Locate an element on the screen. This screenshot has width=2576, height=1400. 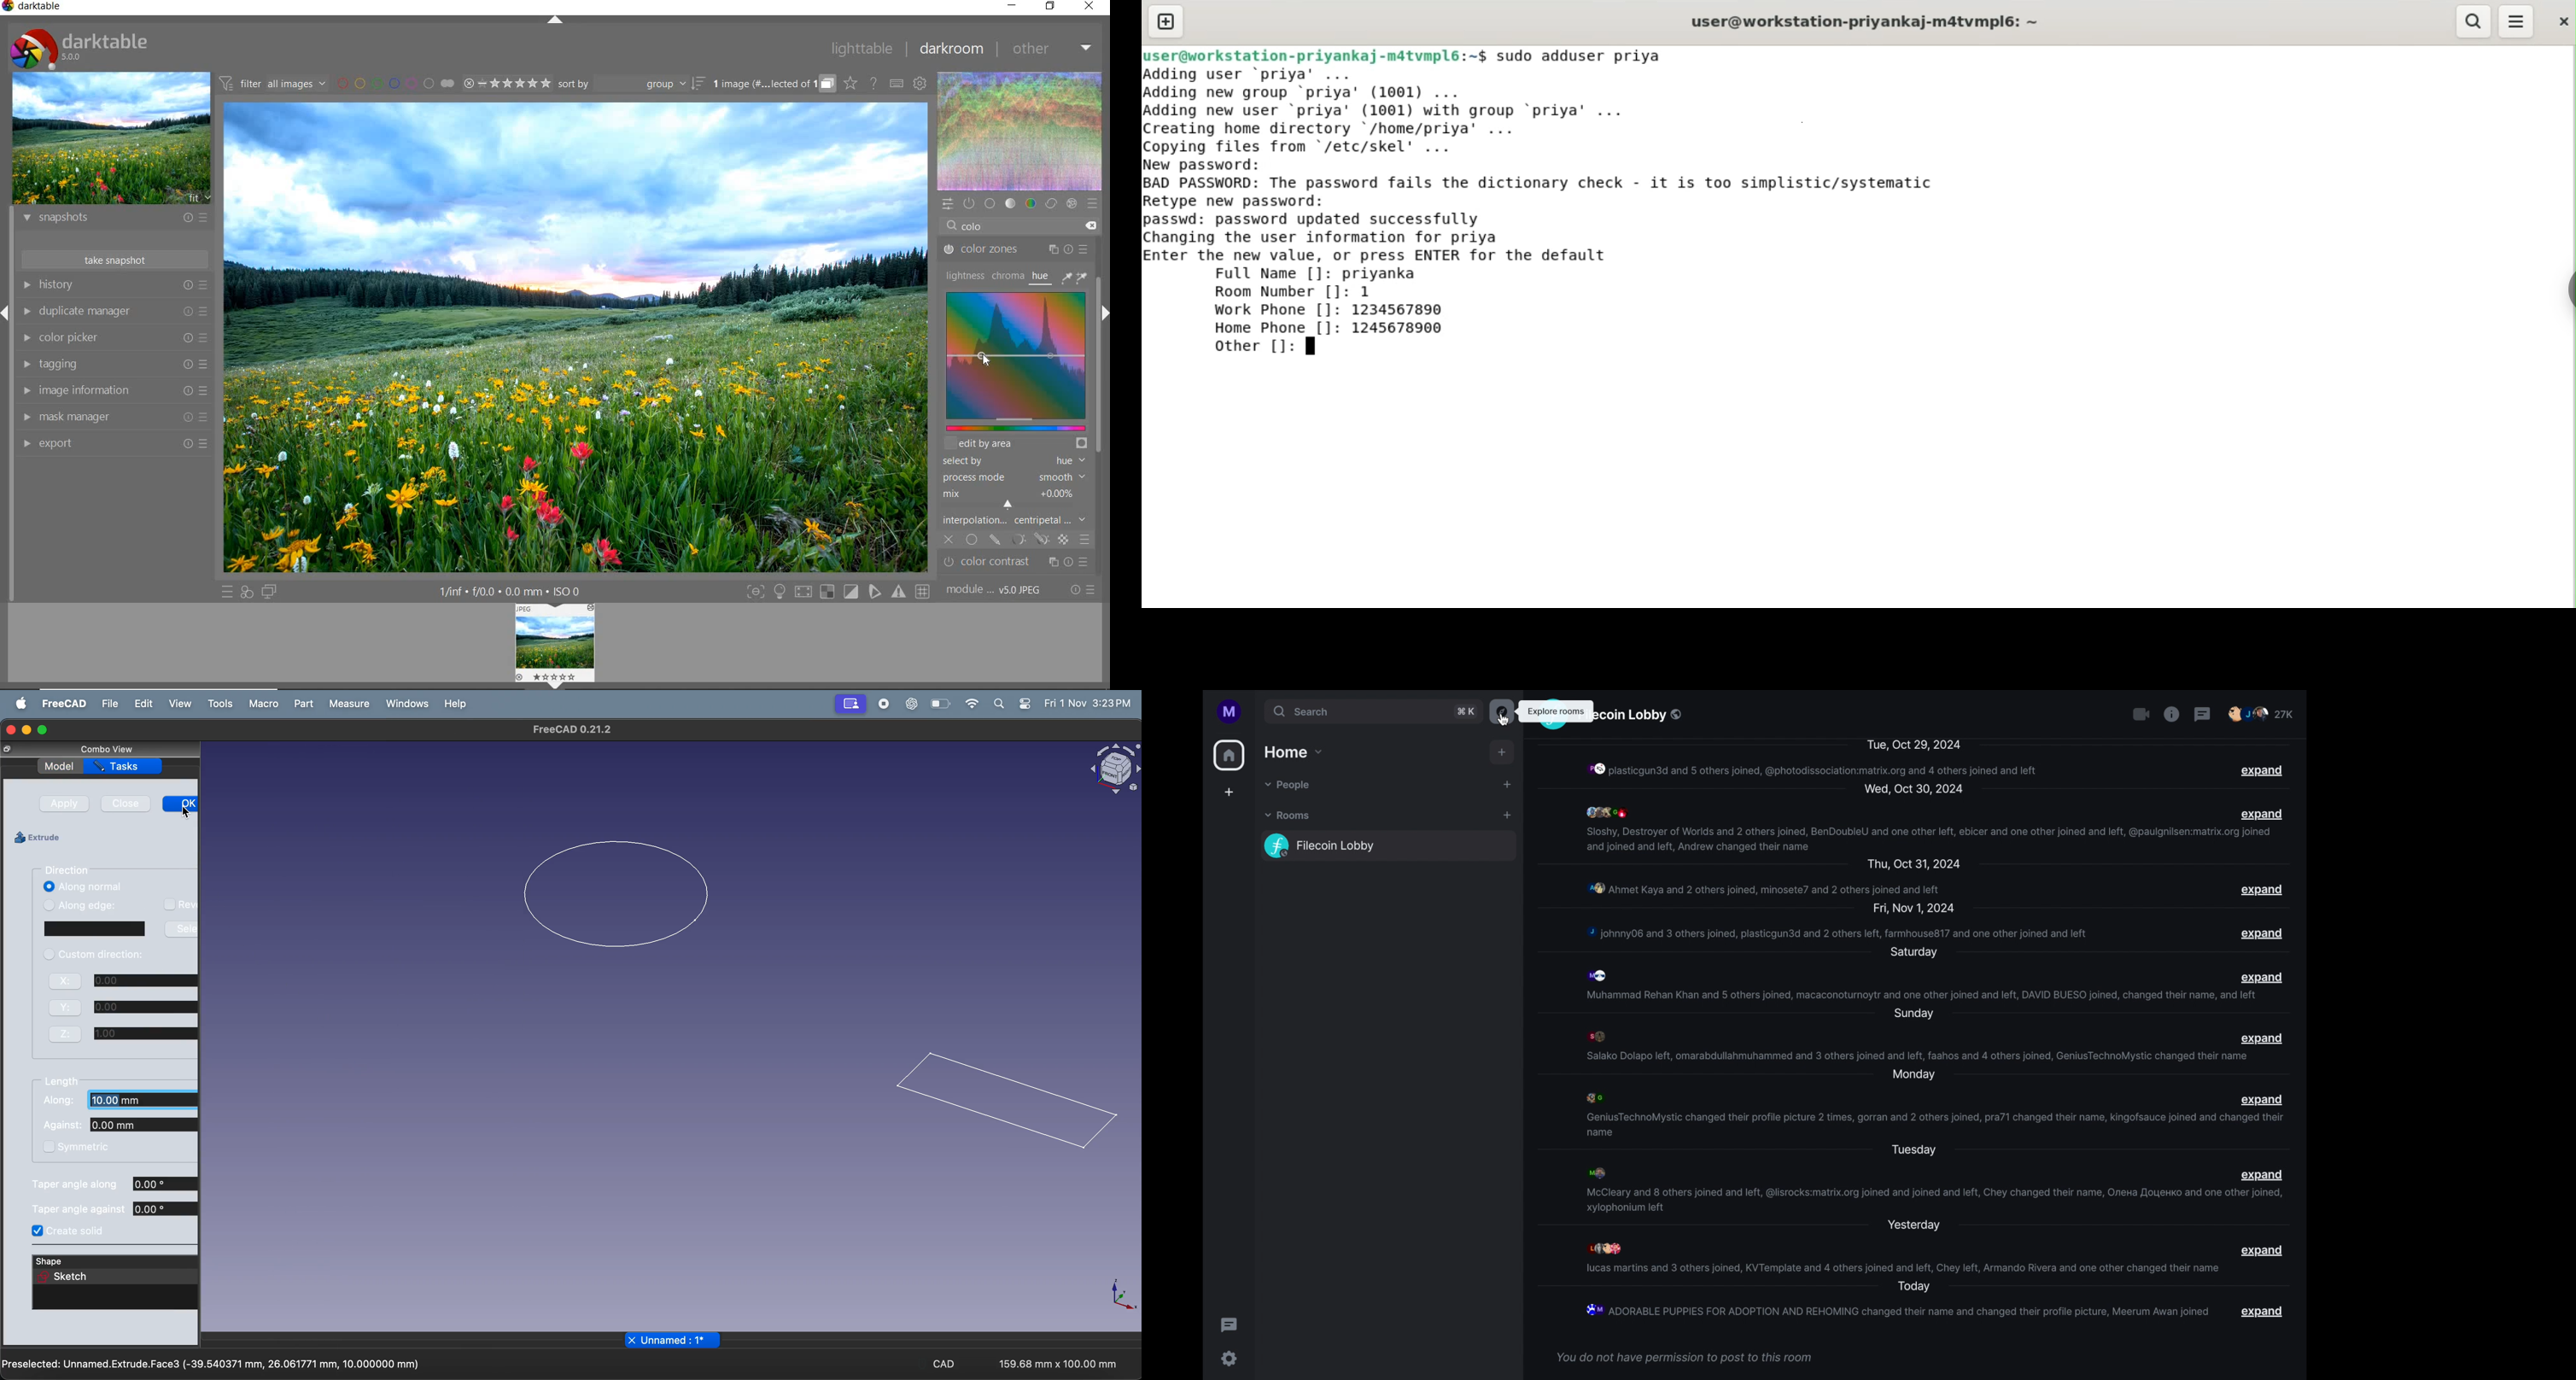
Window is located at coordinates (408, 704).